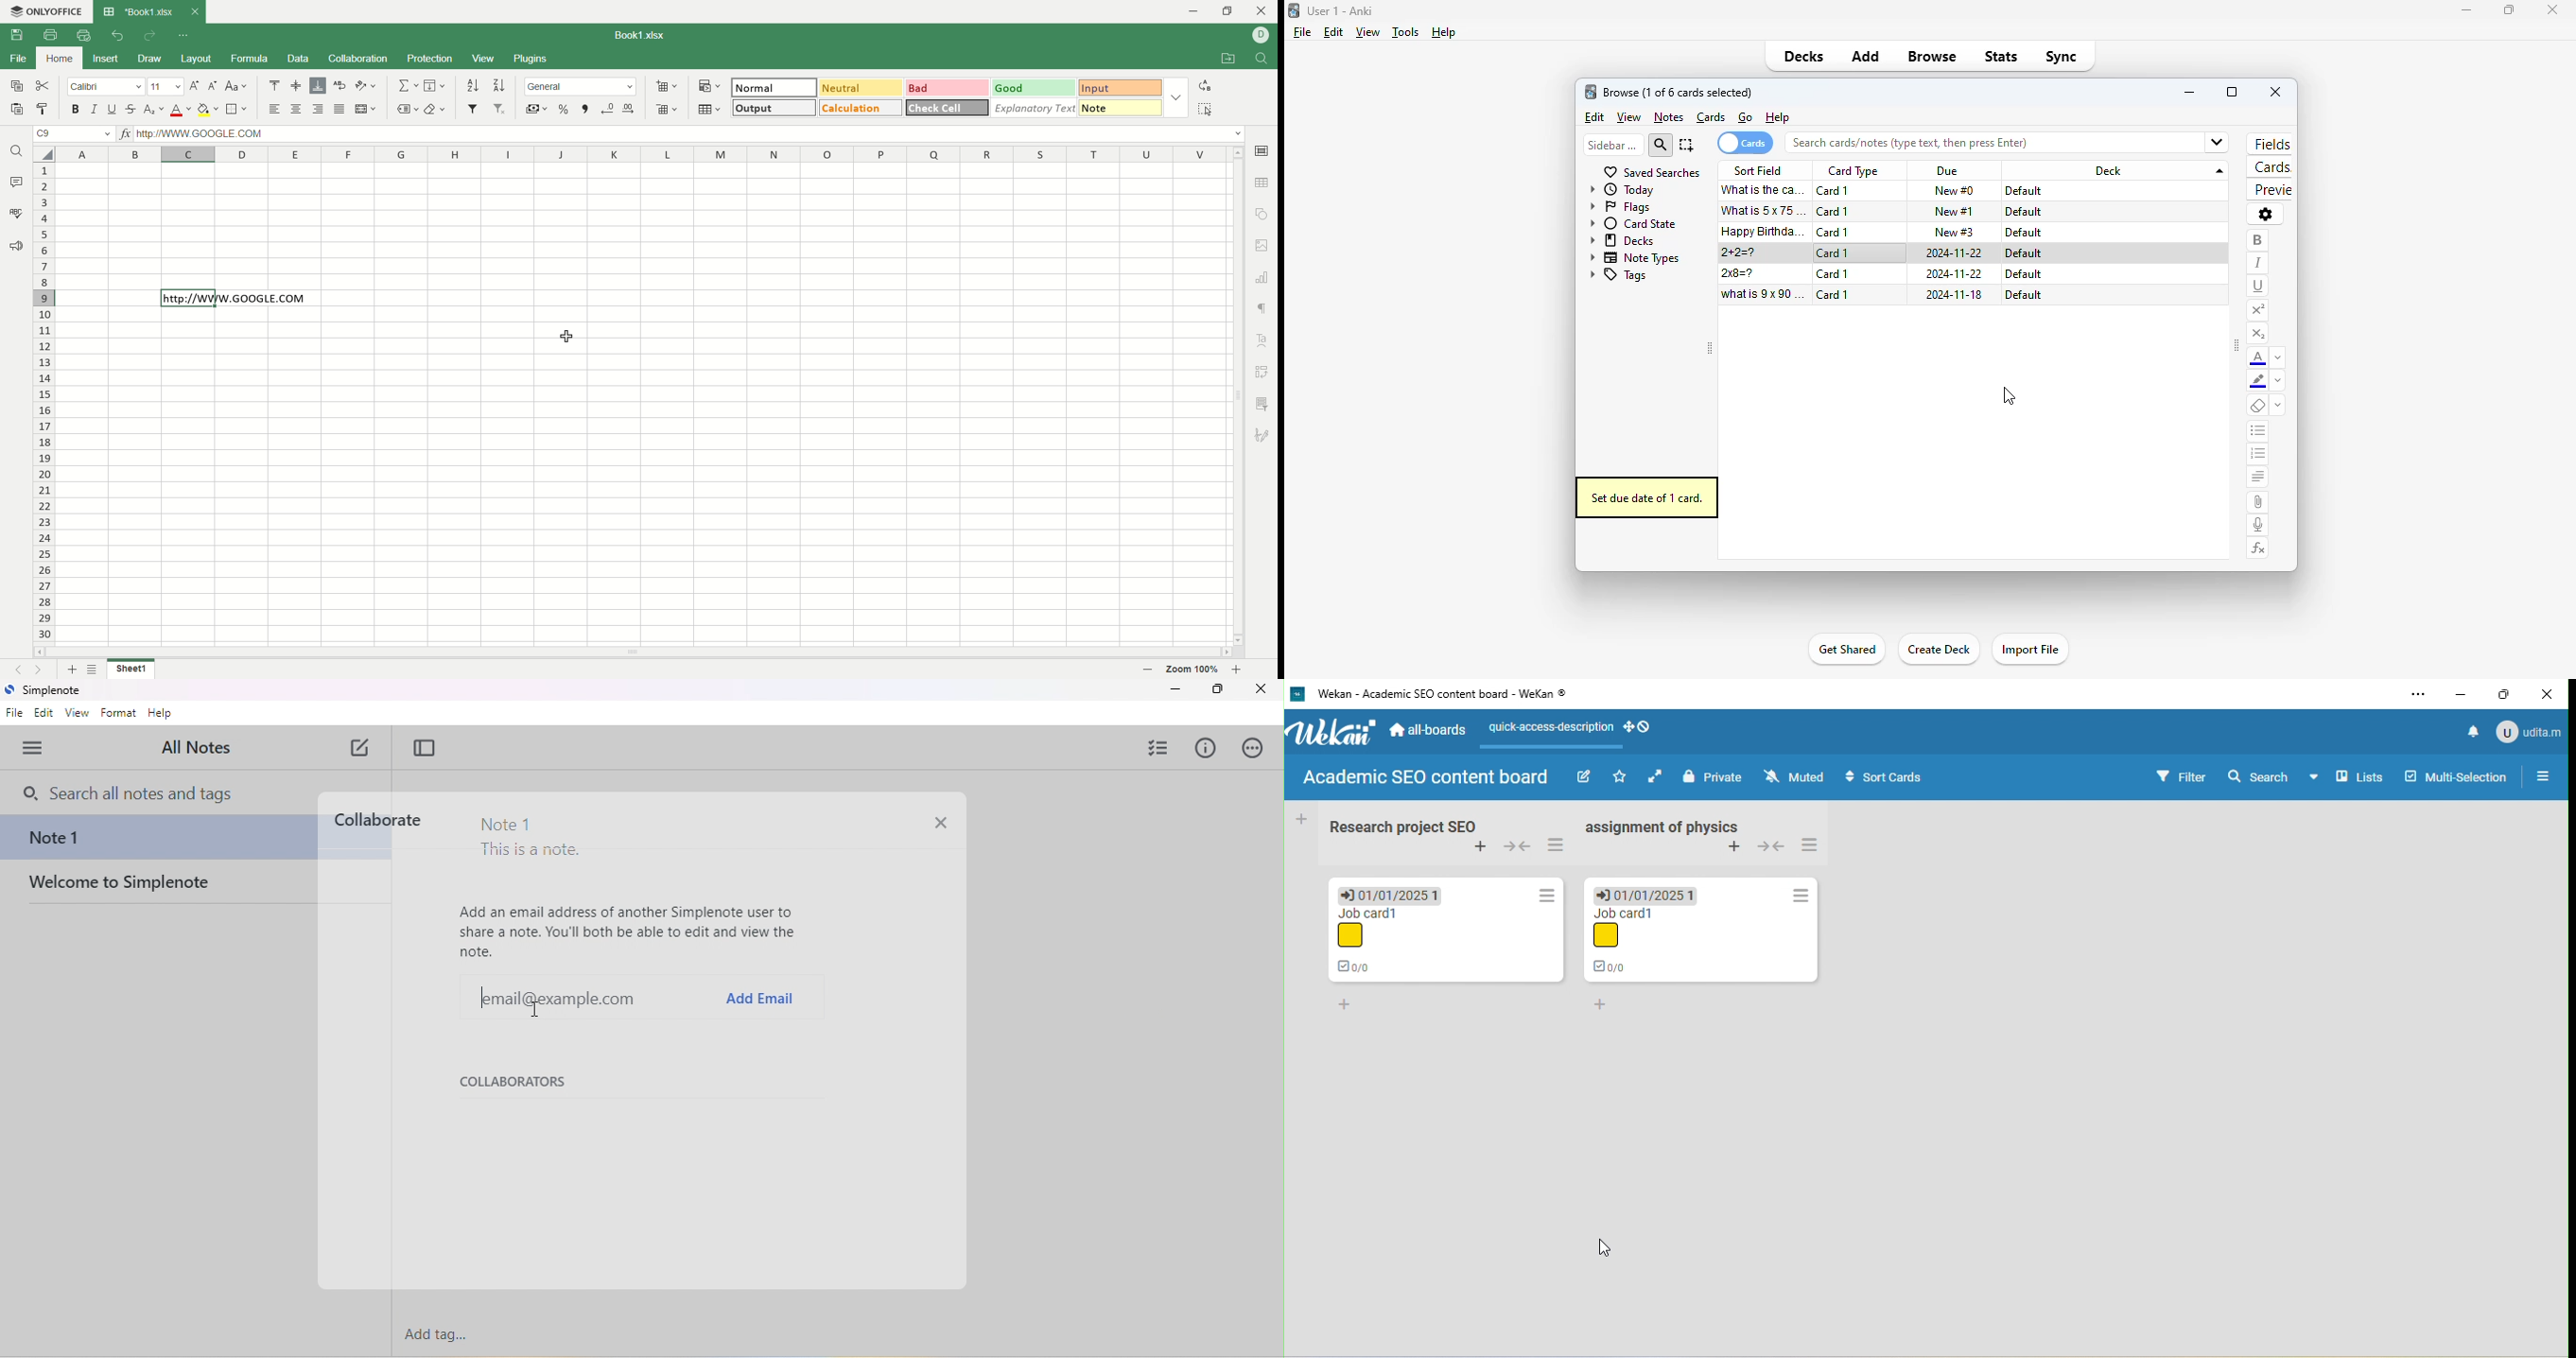  What do you see at coordinates (1623, 240) in the screenshot?
I see `decks` at bounding box center [1623, 240].